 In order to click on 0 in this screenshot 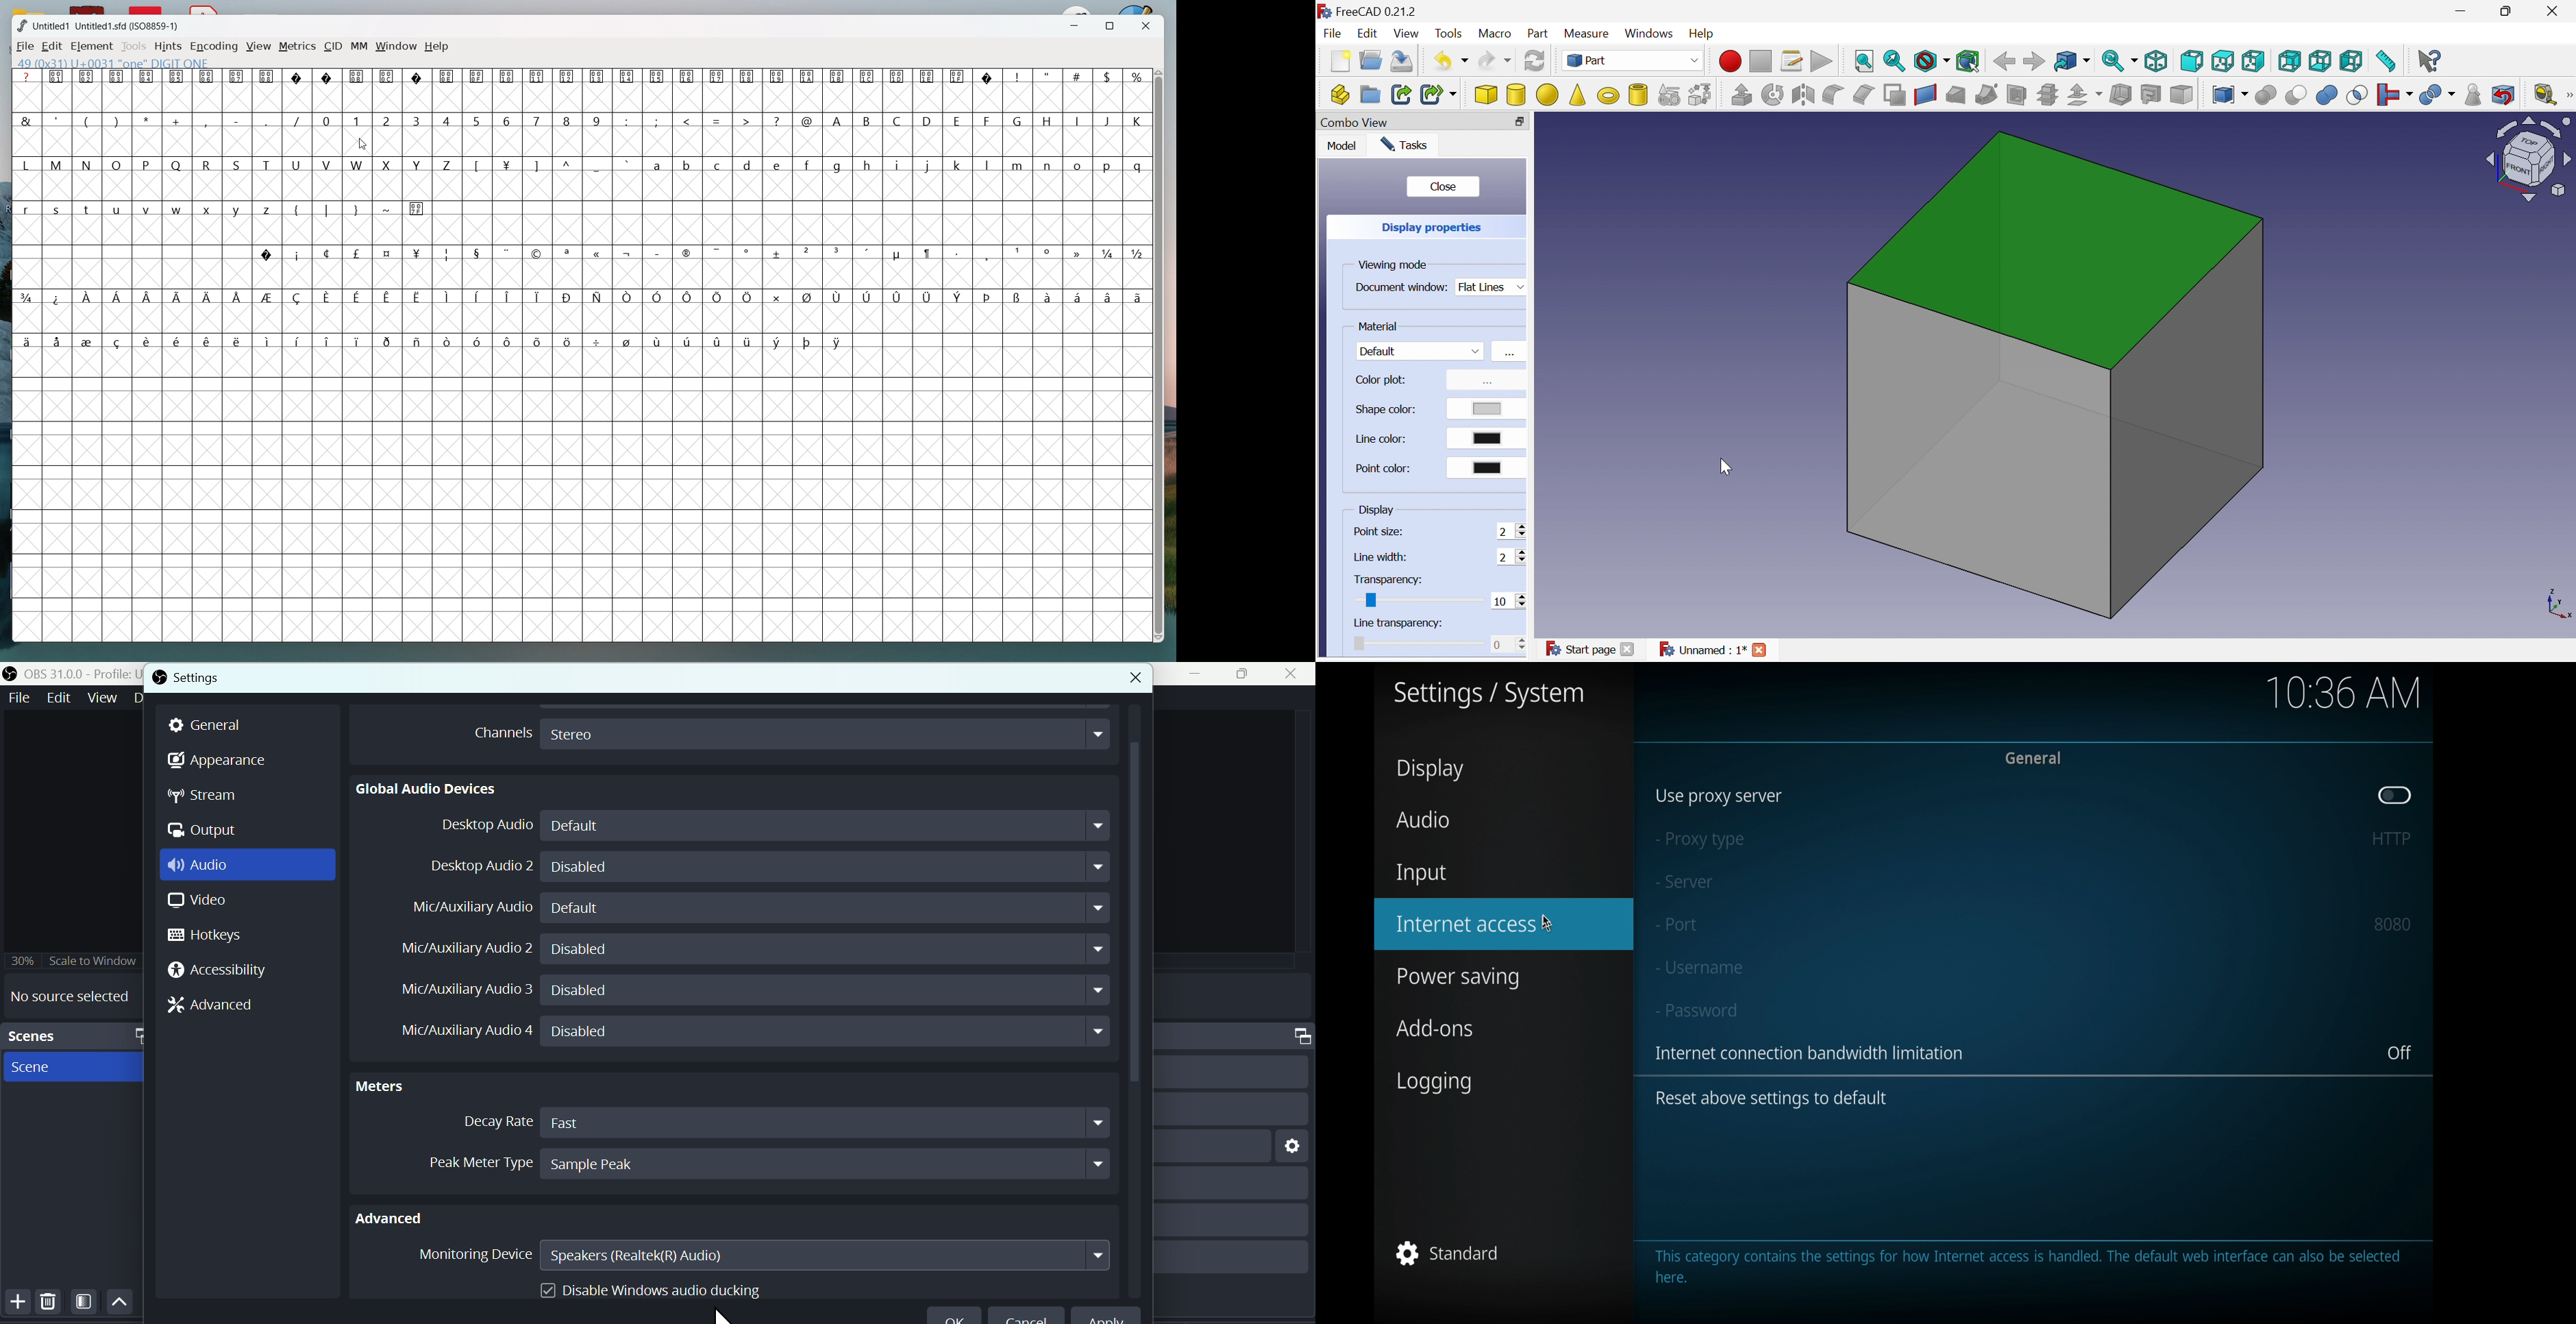, I will do `click(327, 119)`.